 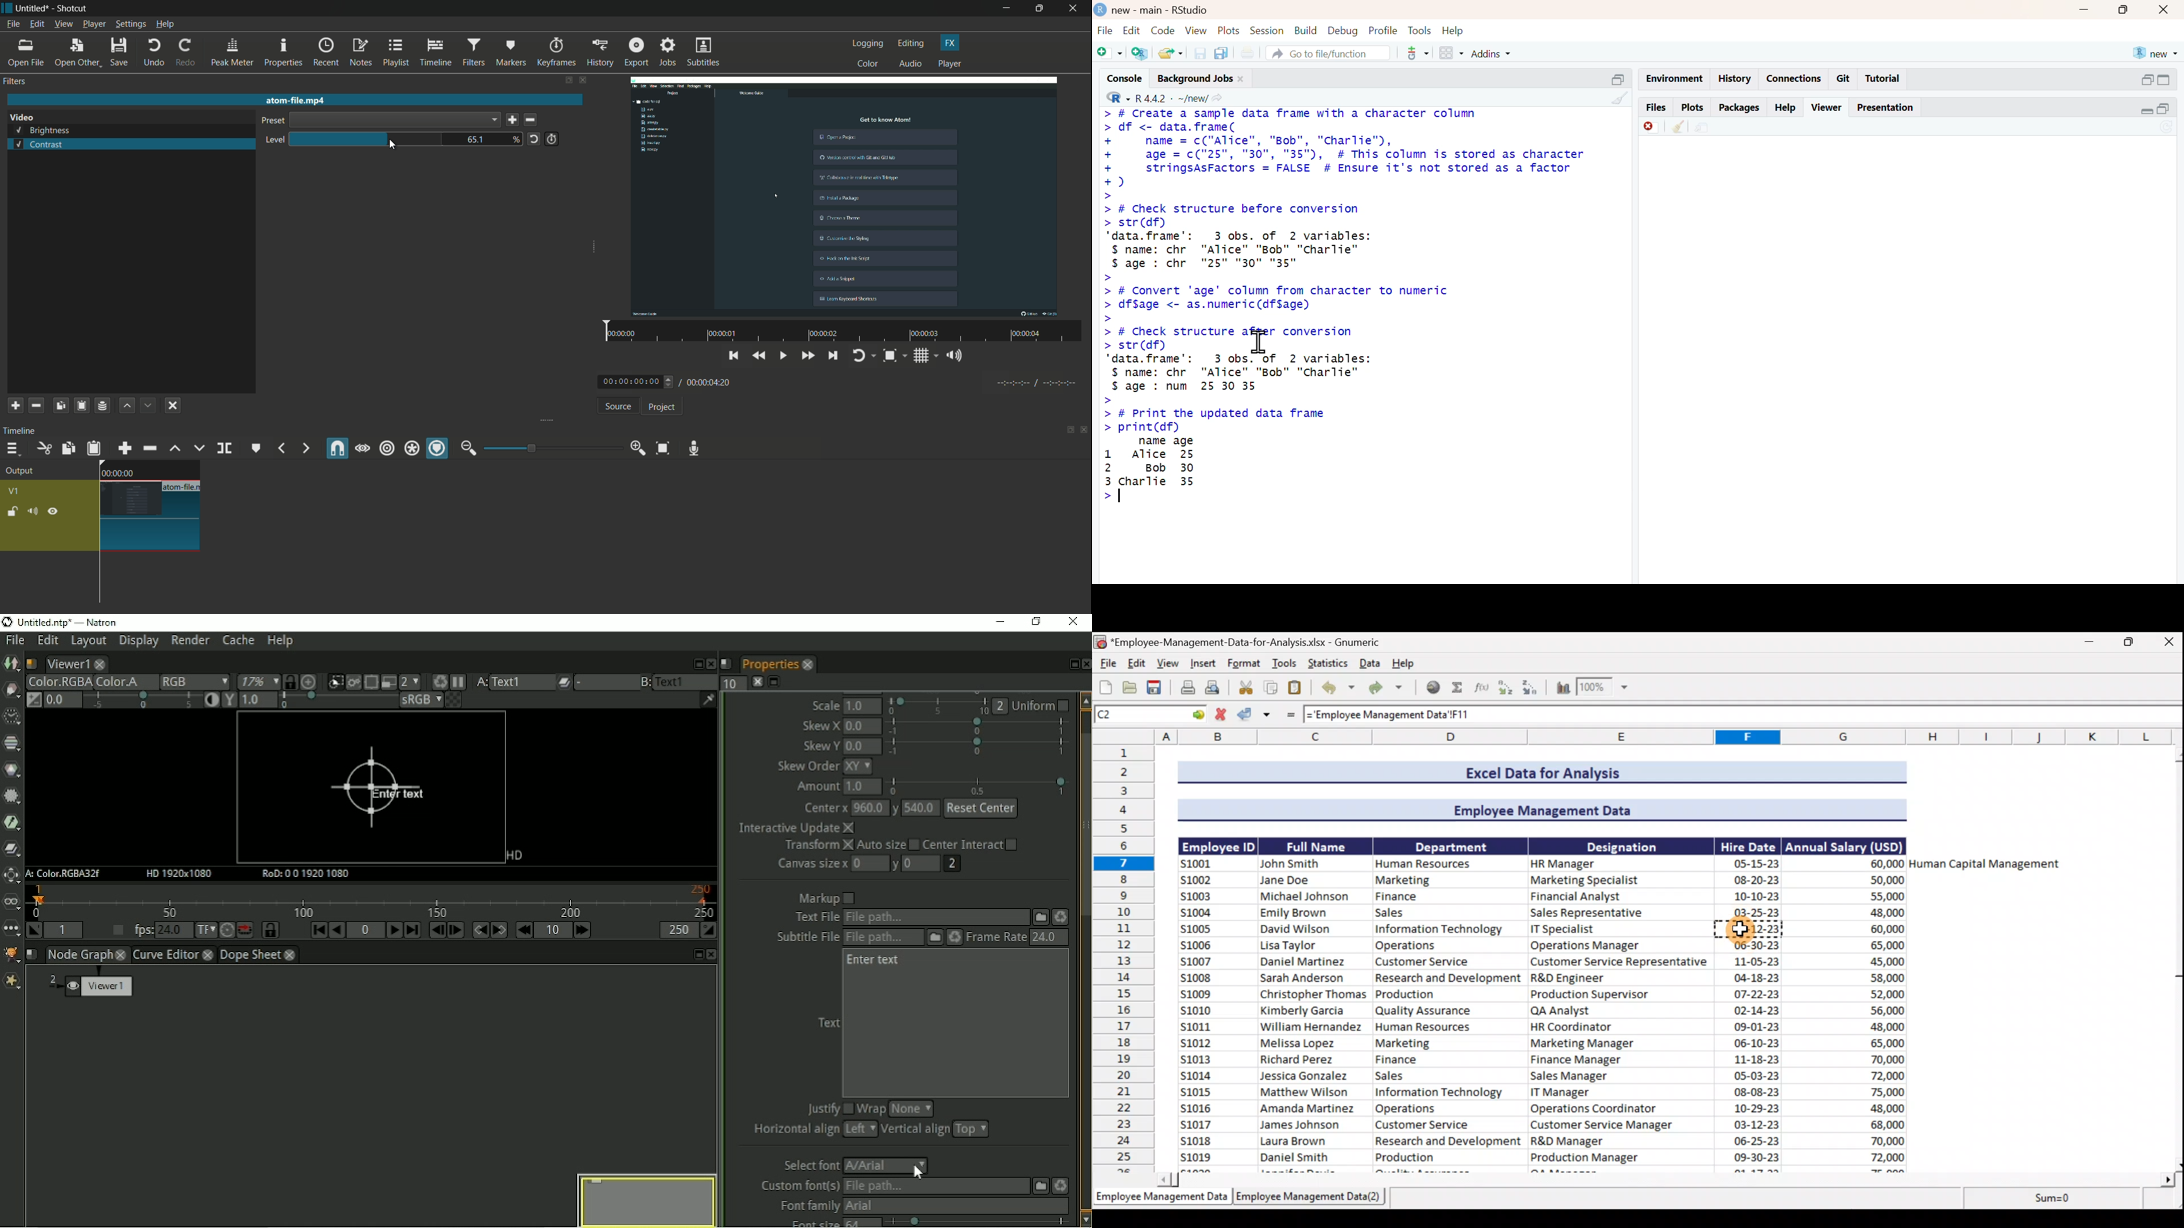 What do you see at coordinates (1843, 78) in the screenshot?
I see `git` at bounding box center [1843, 78].